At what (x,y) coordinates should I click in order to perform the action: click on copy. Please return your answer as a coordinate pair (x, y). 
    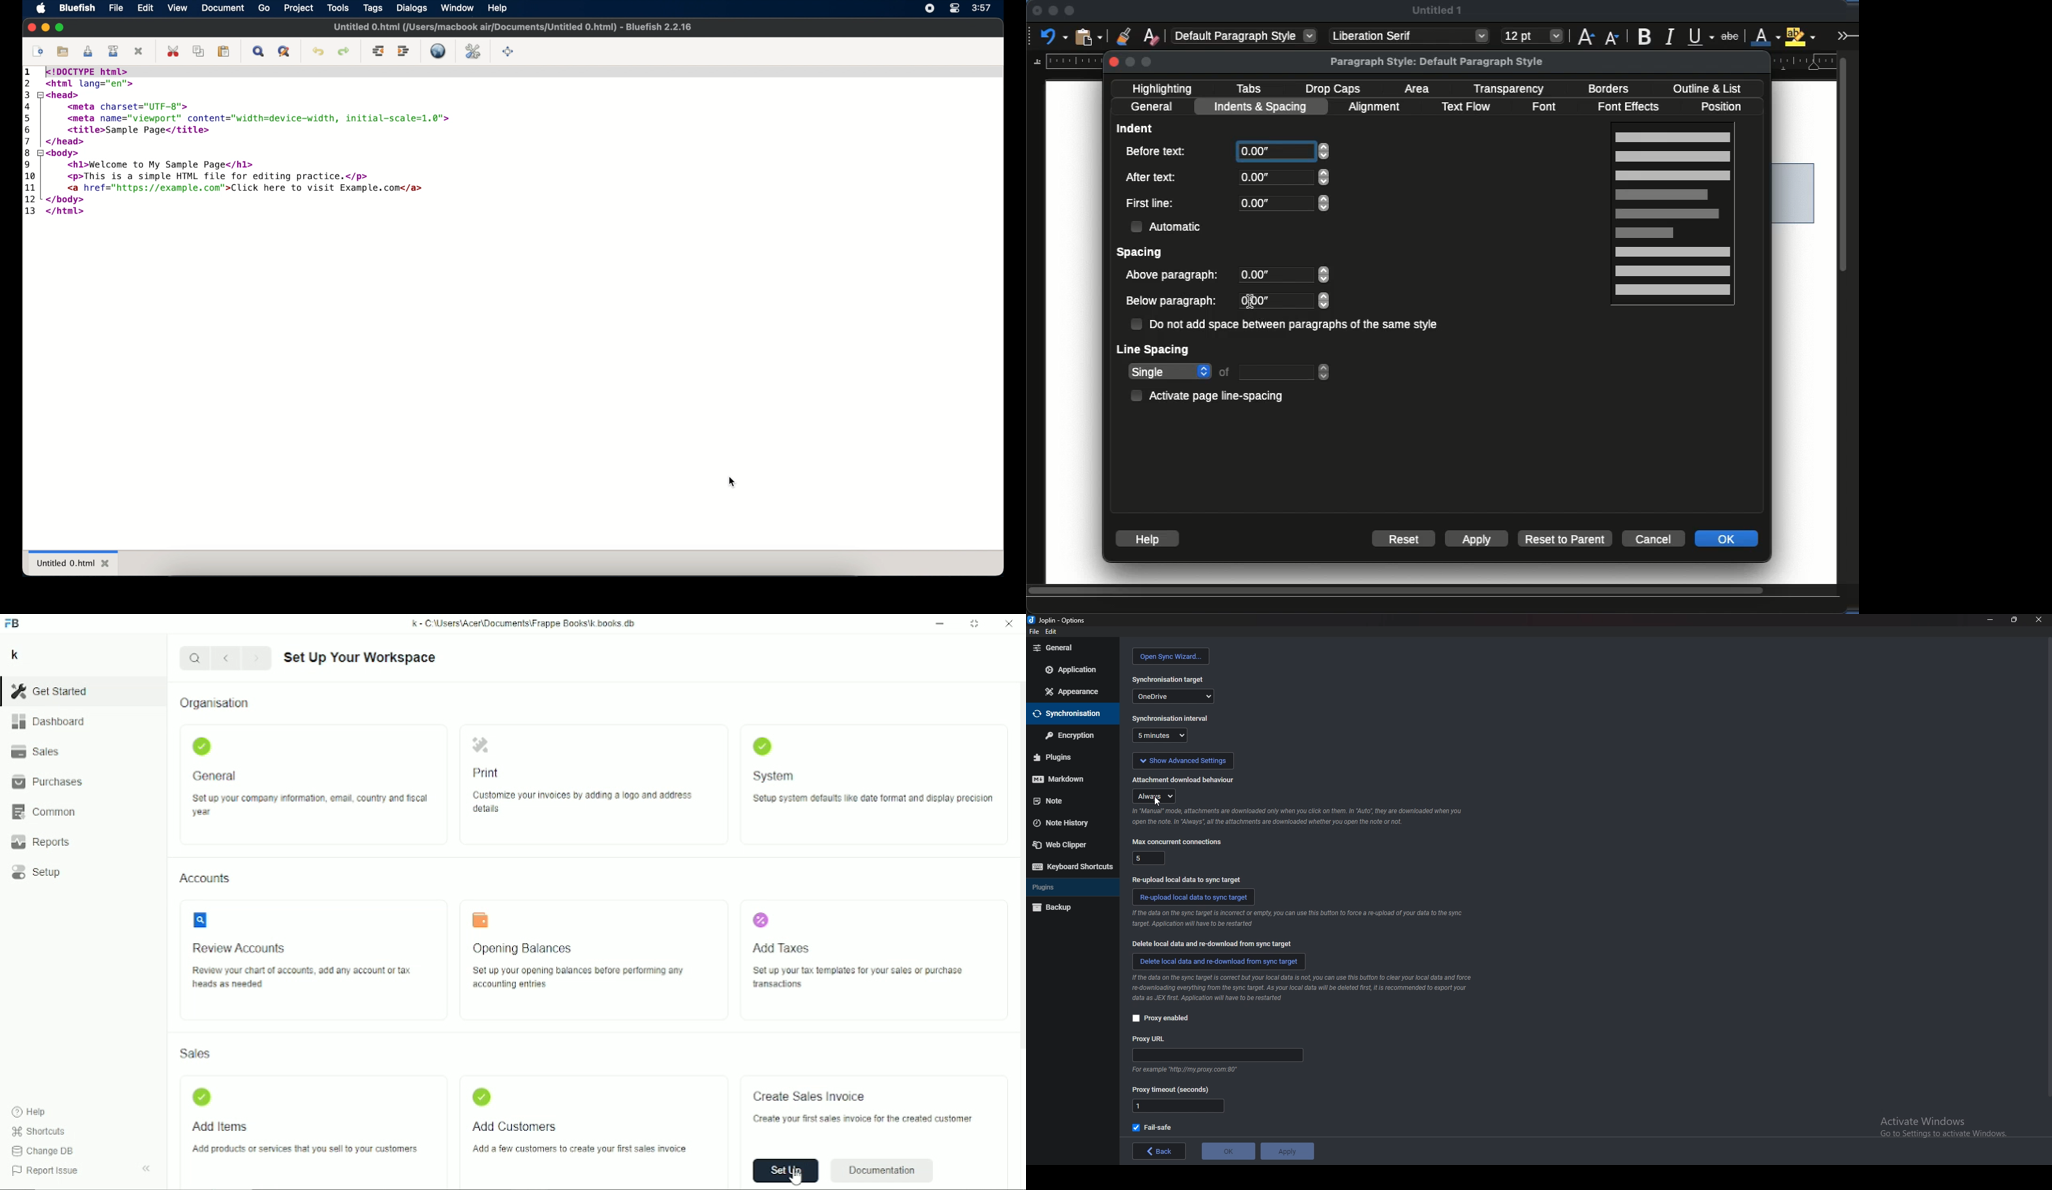
    Looking at the image, I should click on (198, 52).